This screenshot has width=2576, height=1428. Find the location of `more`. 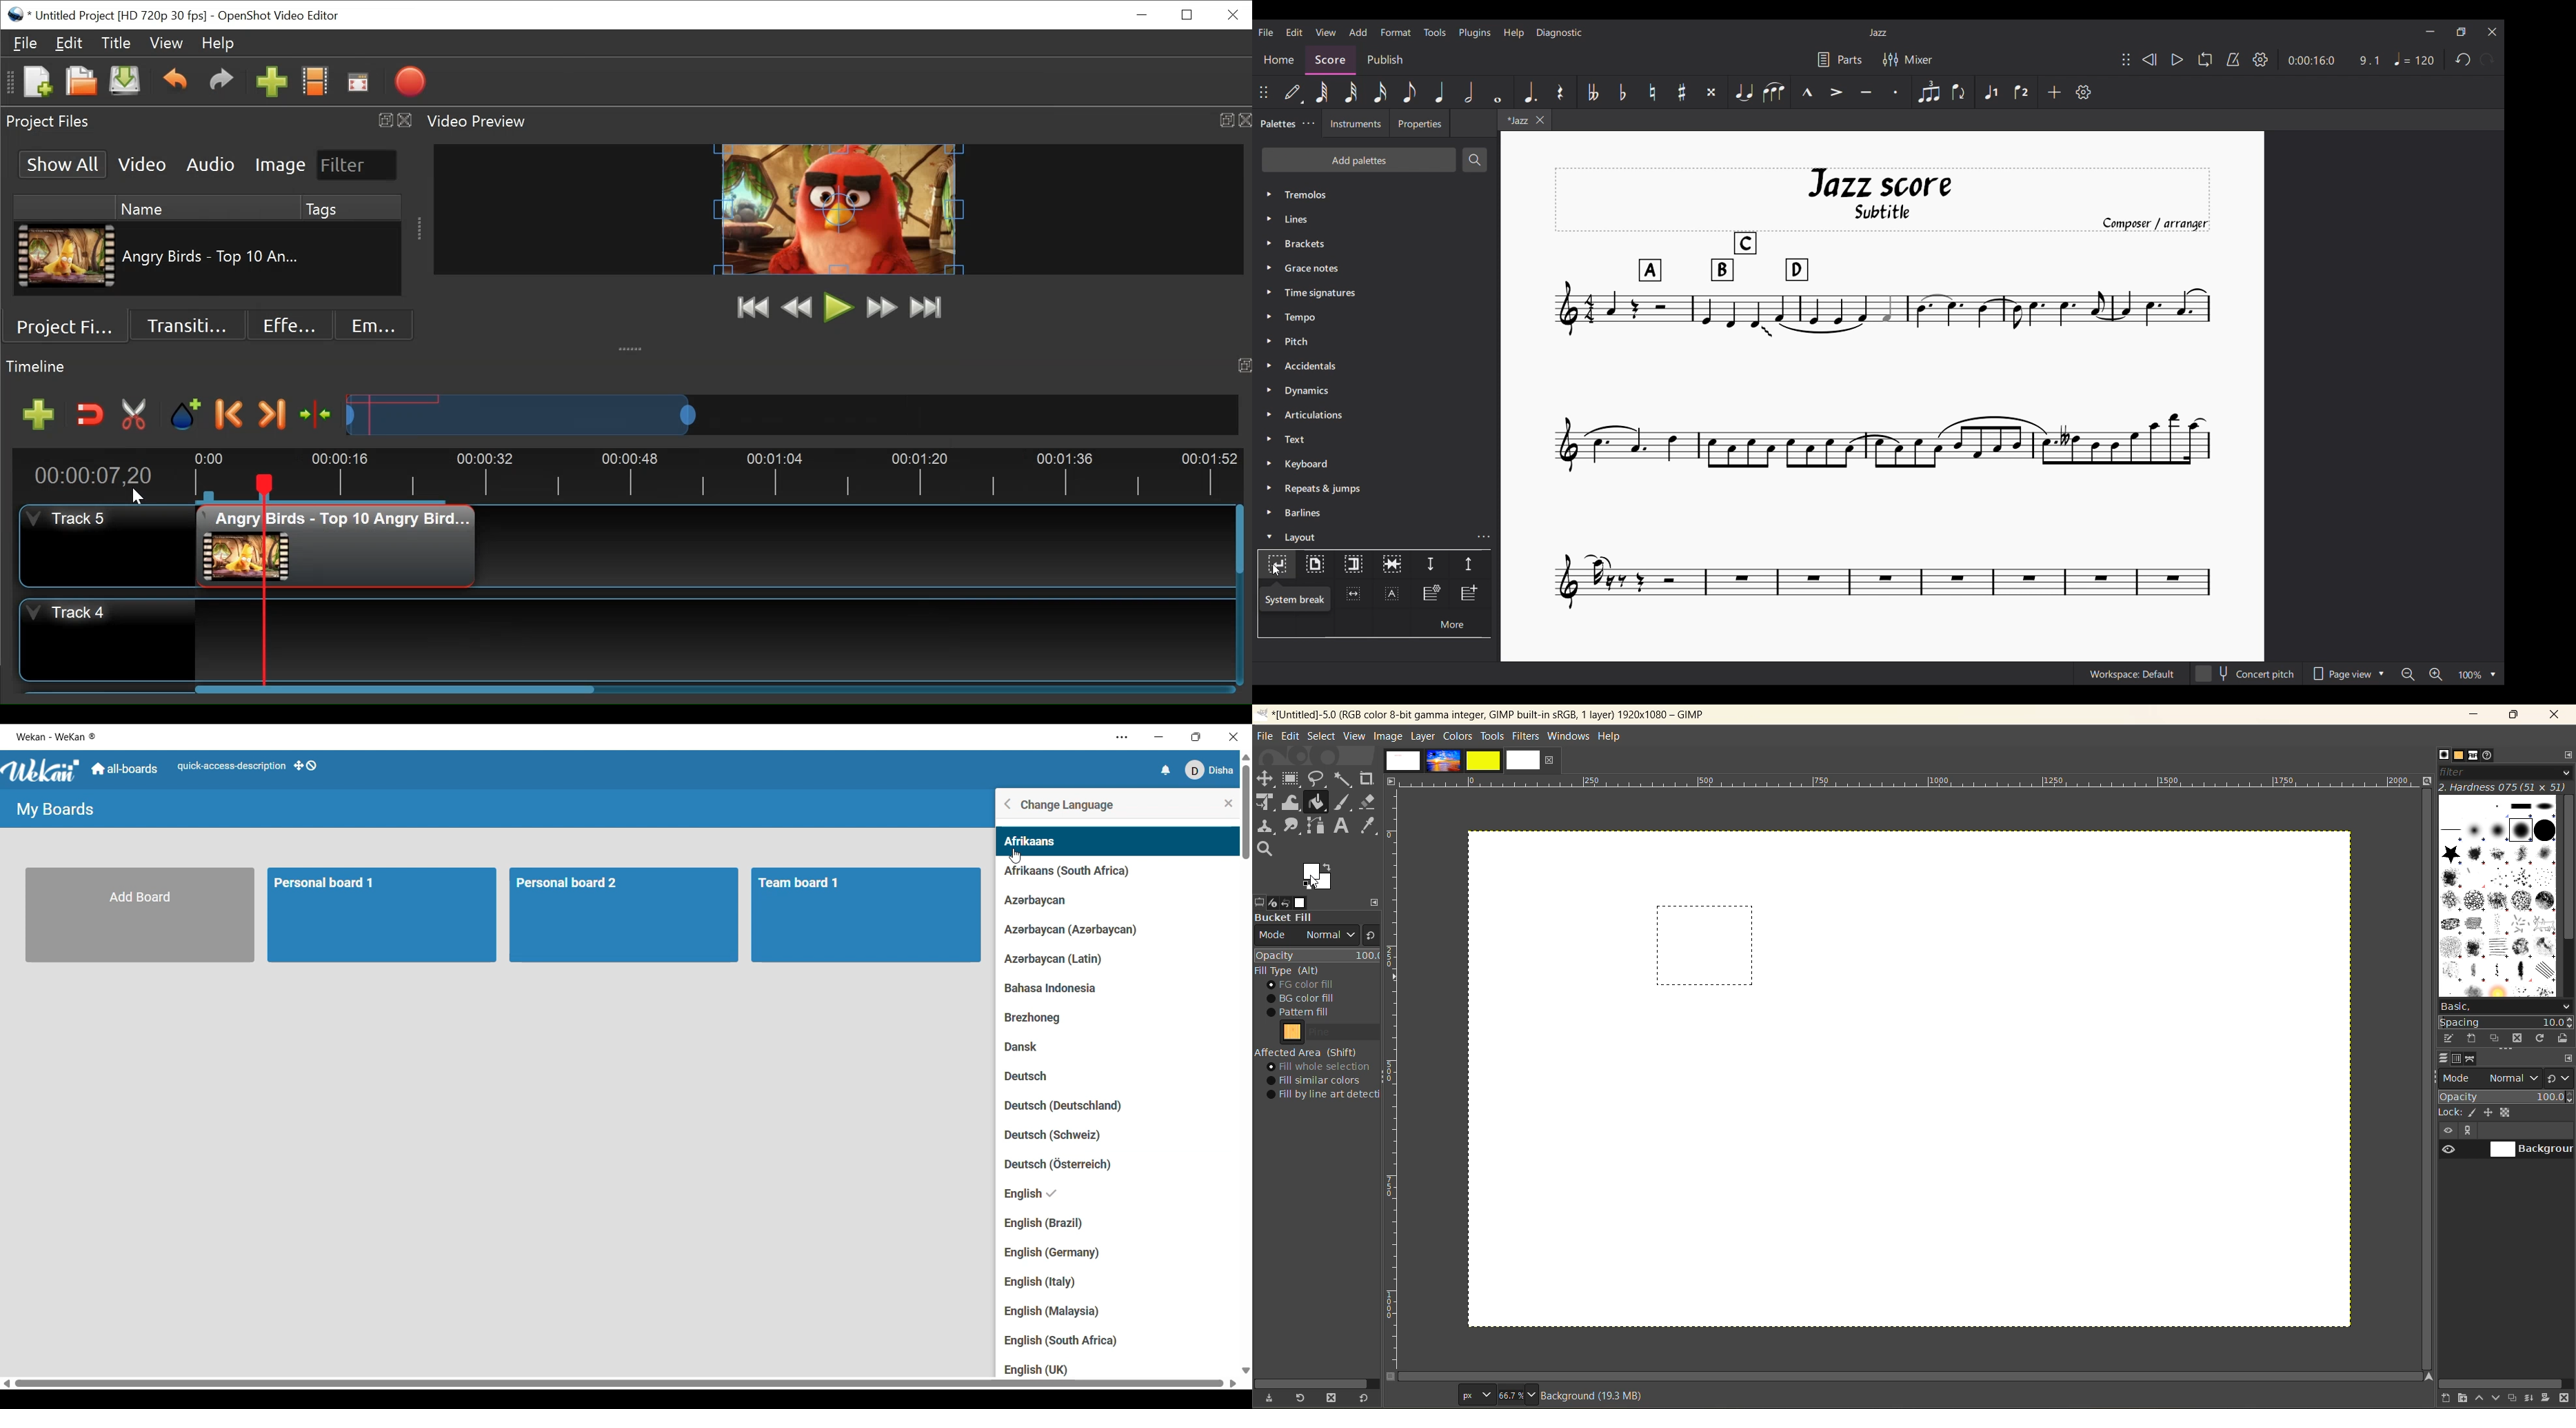

more is located at coordinates (2472, 1131).